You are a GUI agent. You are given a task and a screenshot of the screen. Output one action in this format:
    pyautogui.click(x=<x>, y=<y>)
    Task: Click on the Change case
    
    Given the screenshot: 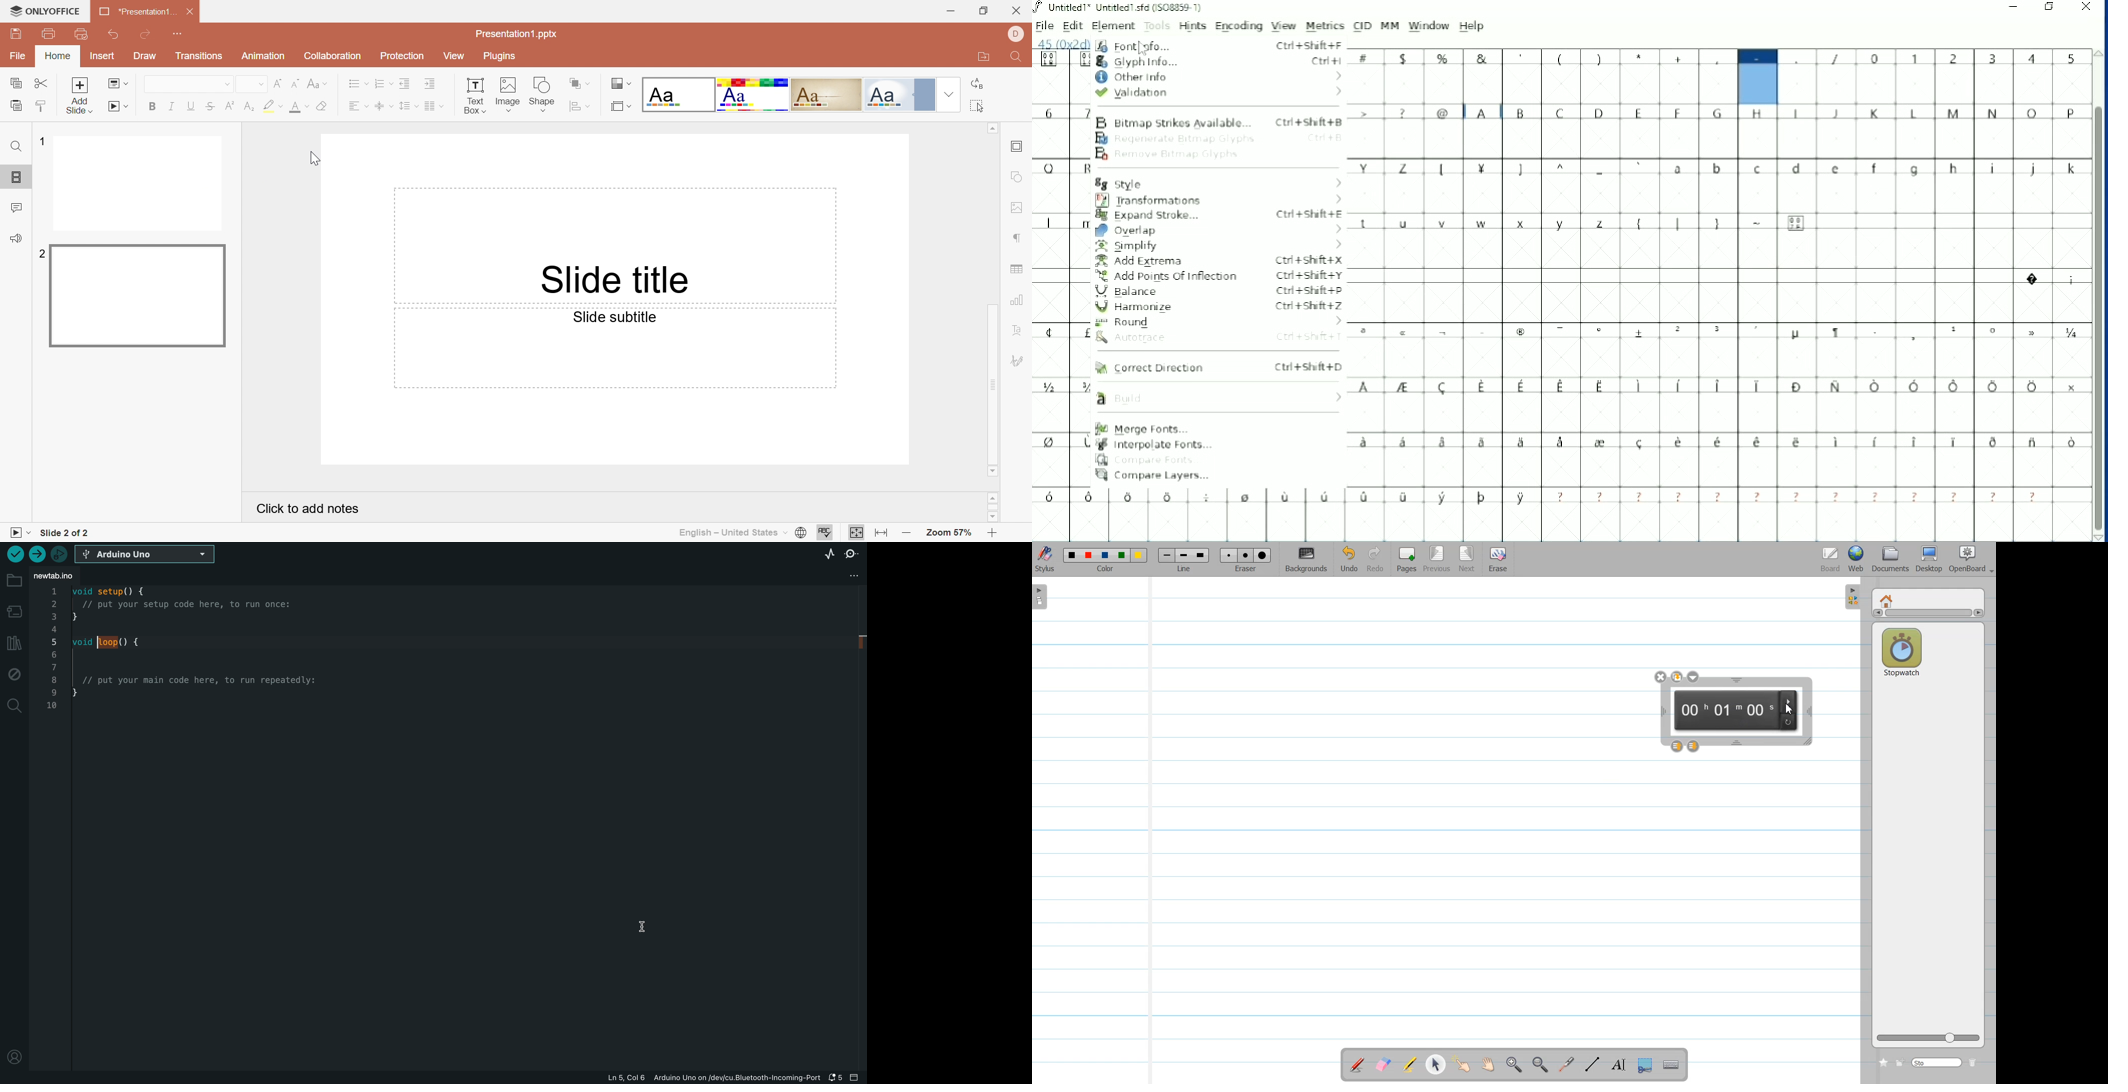 What is the action you would take?
    pyautogui.click(x=318, y=82)
    